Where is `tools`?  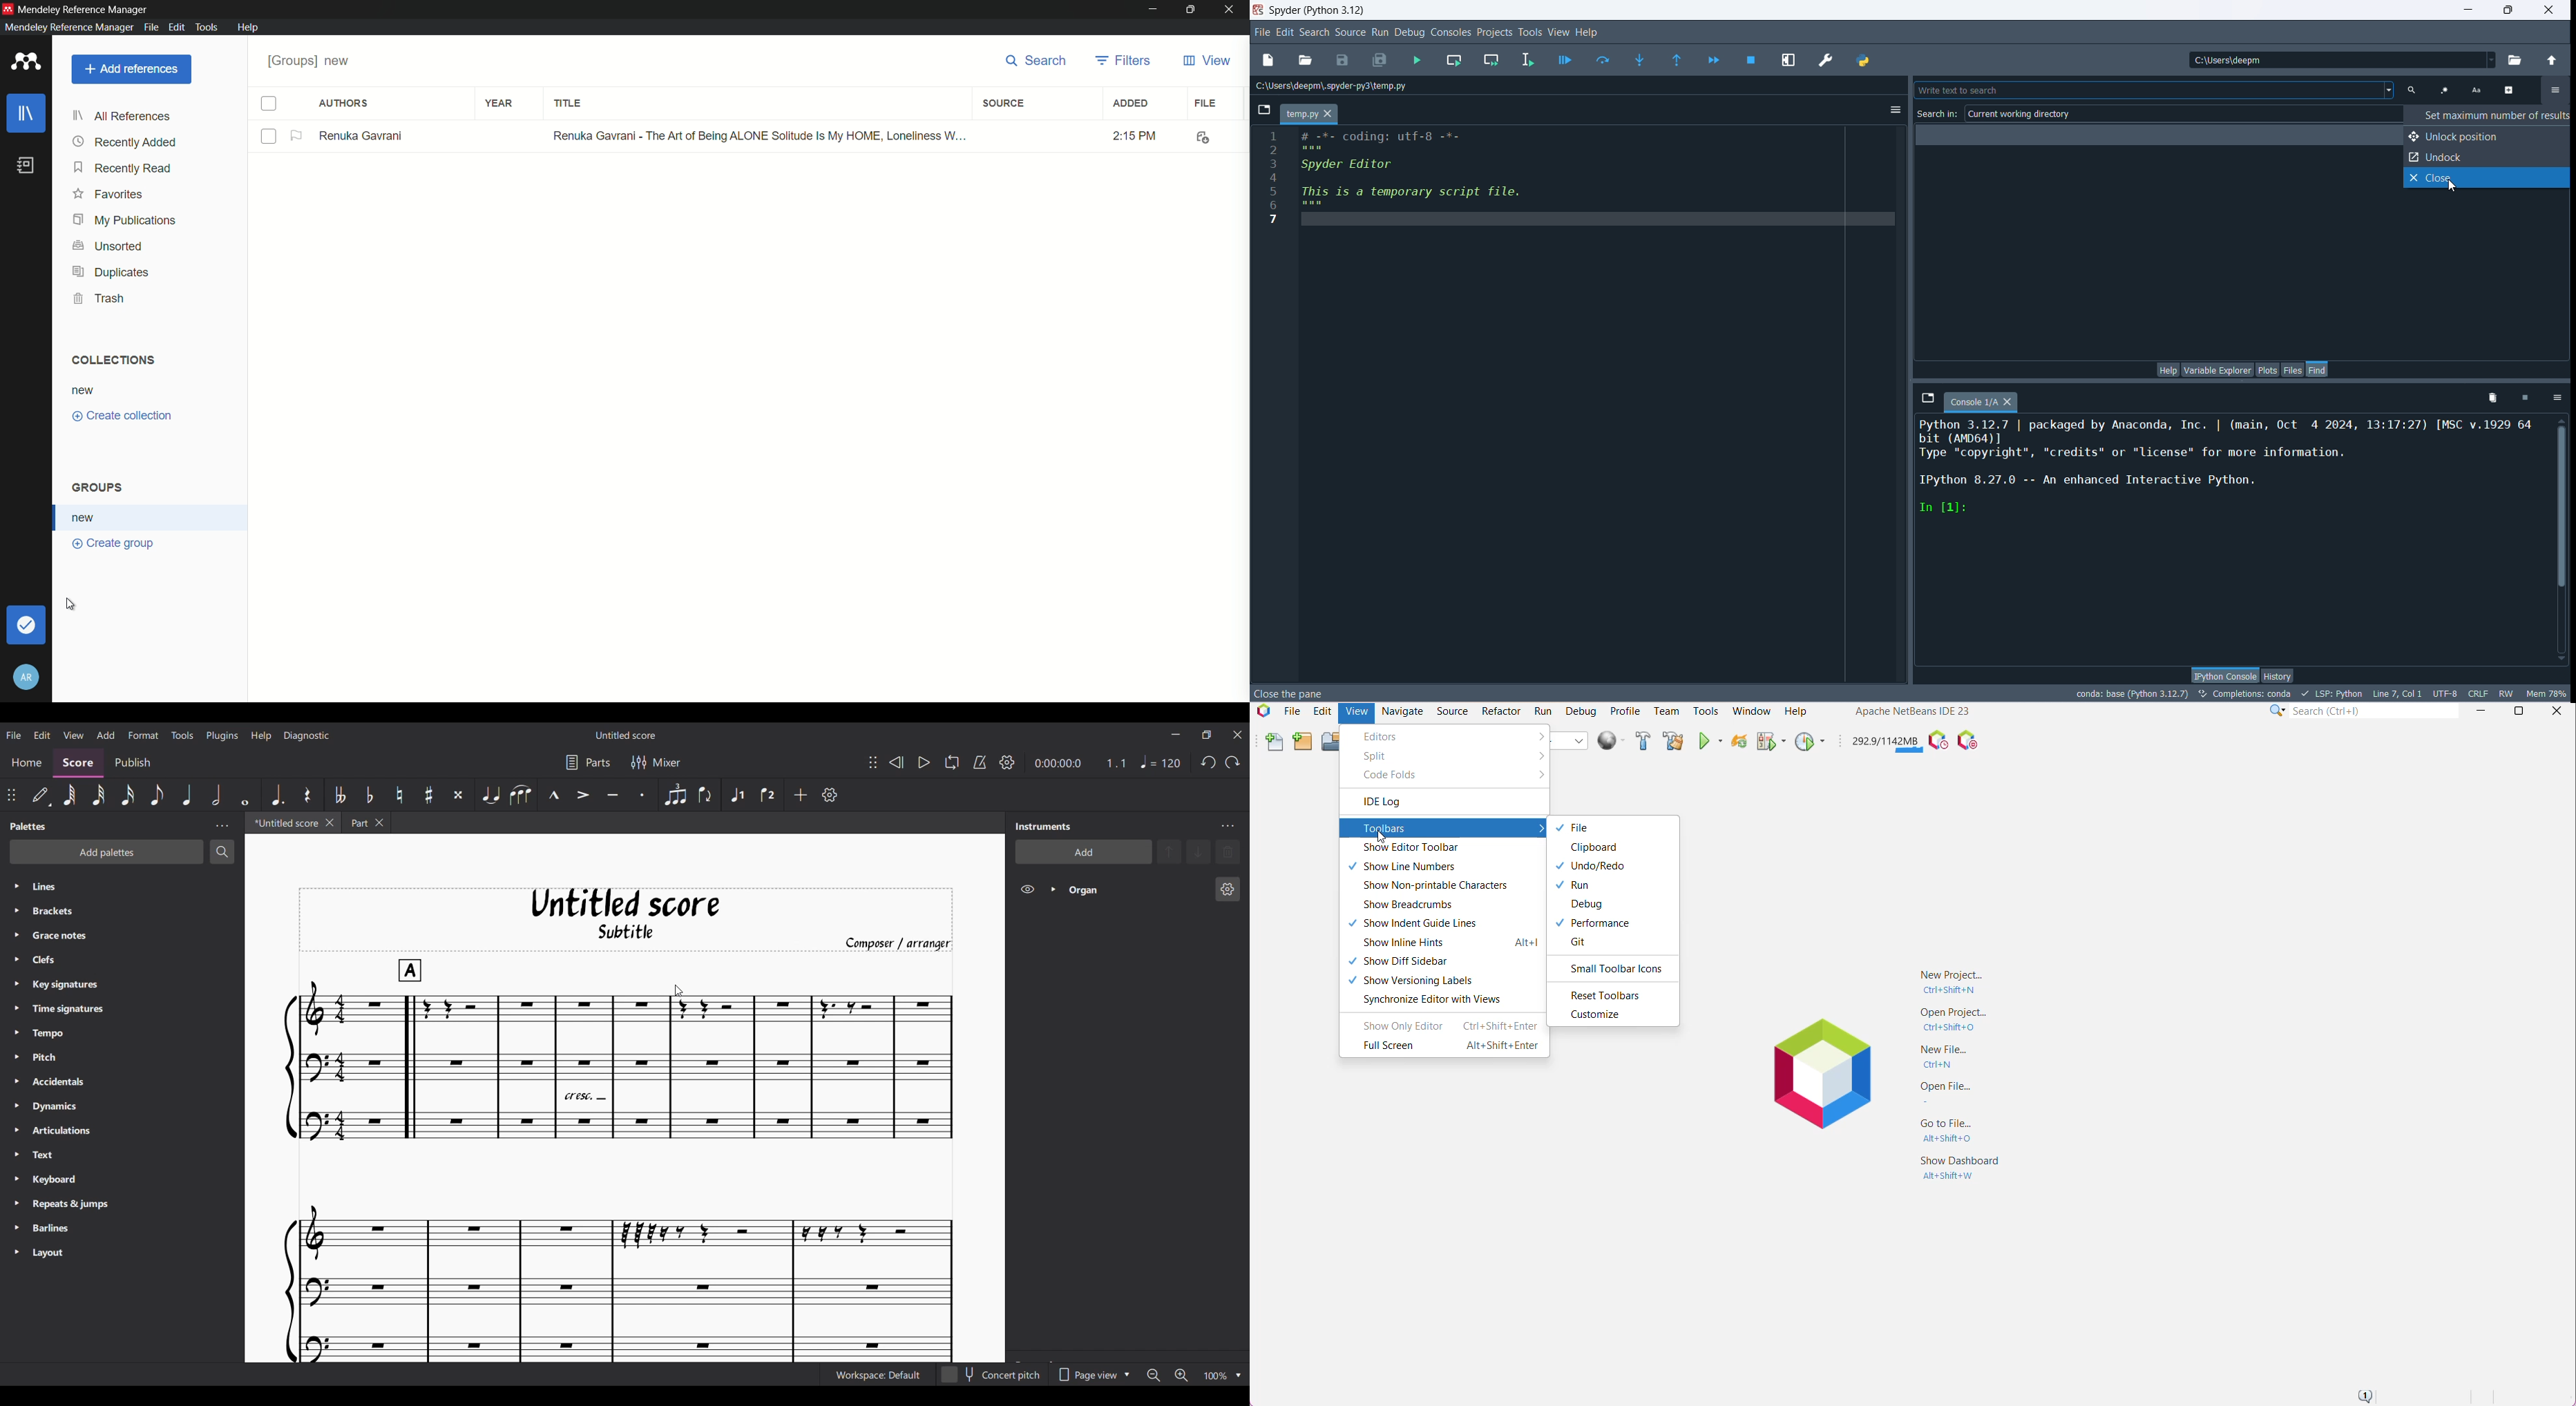
tools is located at coordinates (1530, 33).